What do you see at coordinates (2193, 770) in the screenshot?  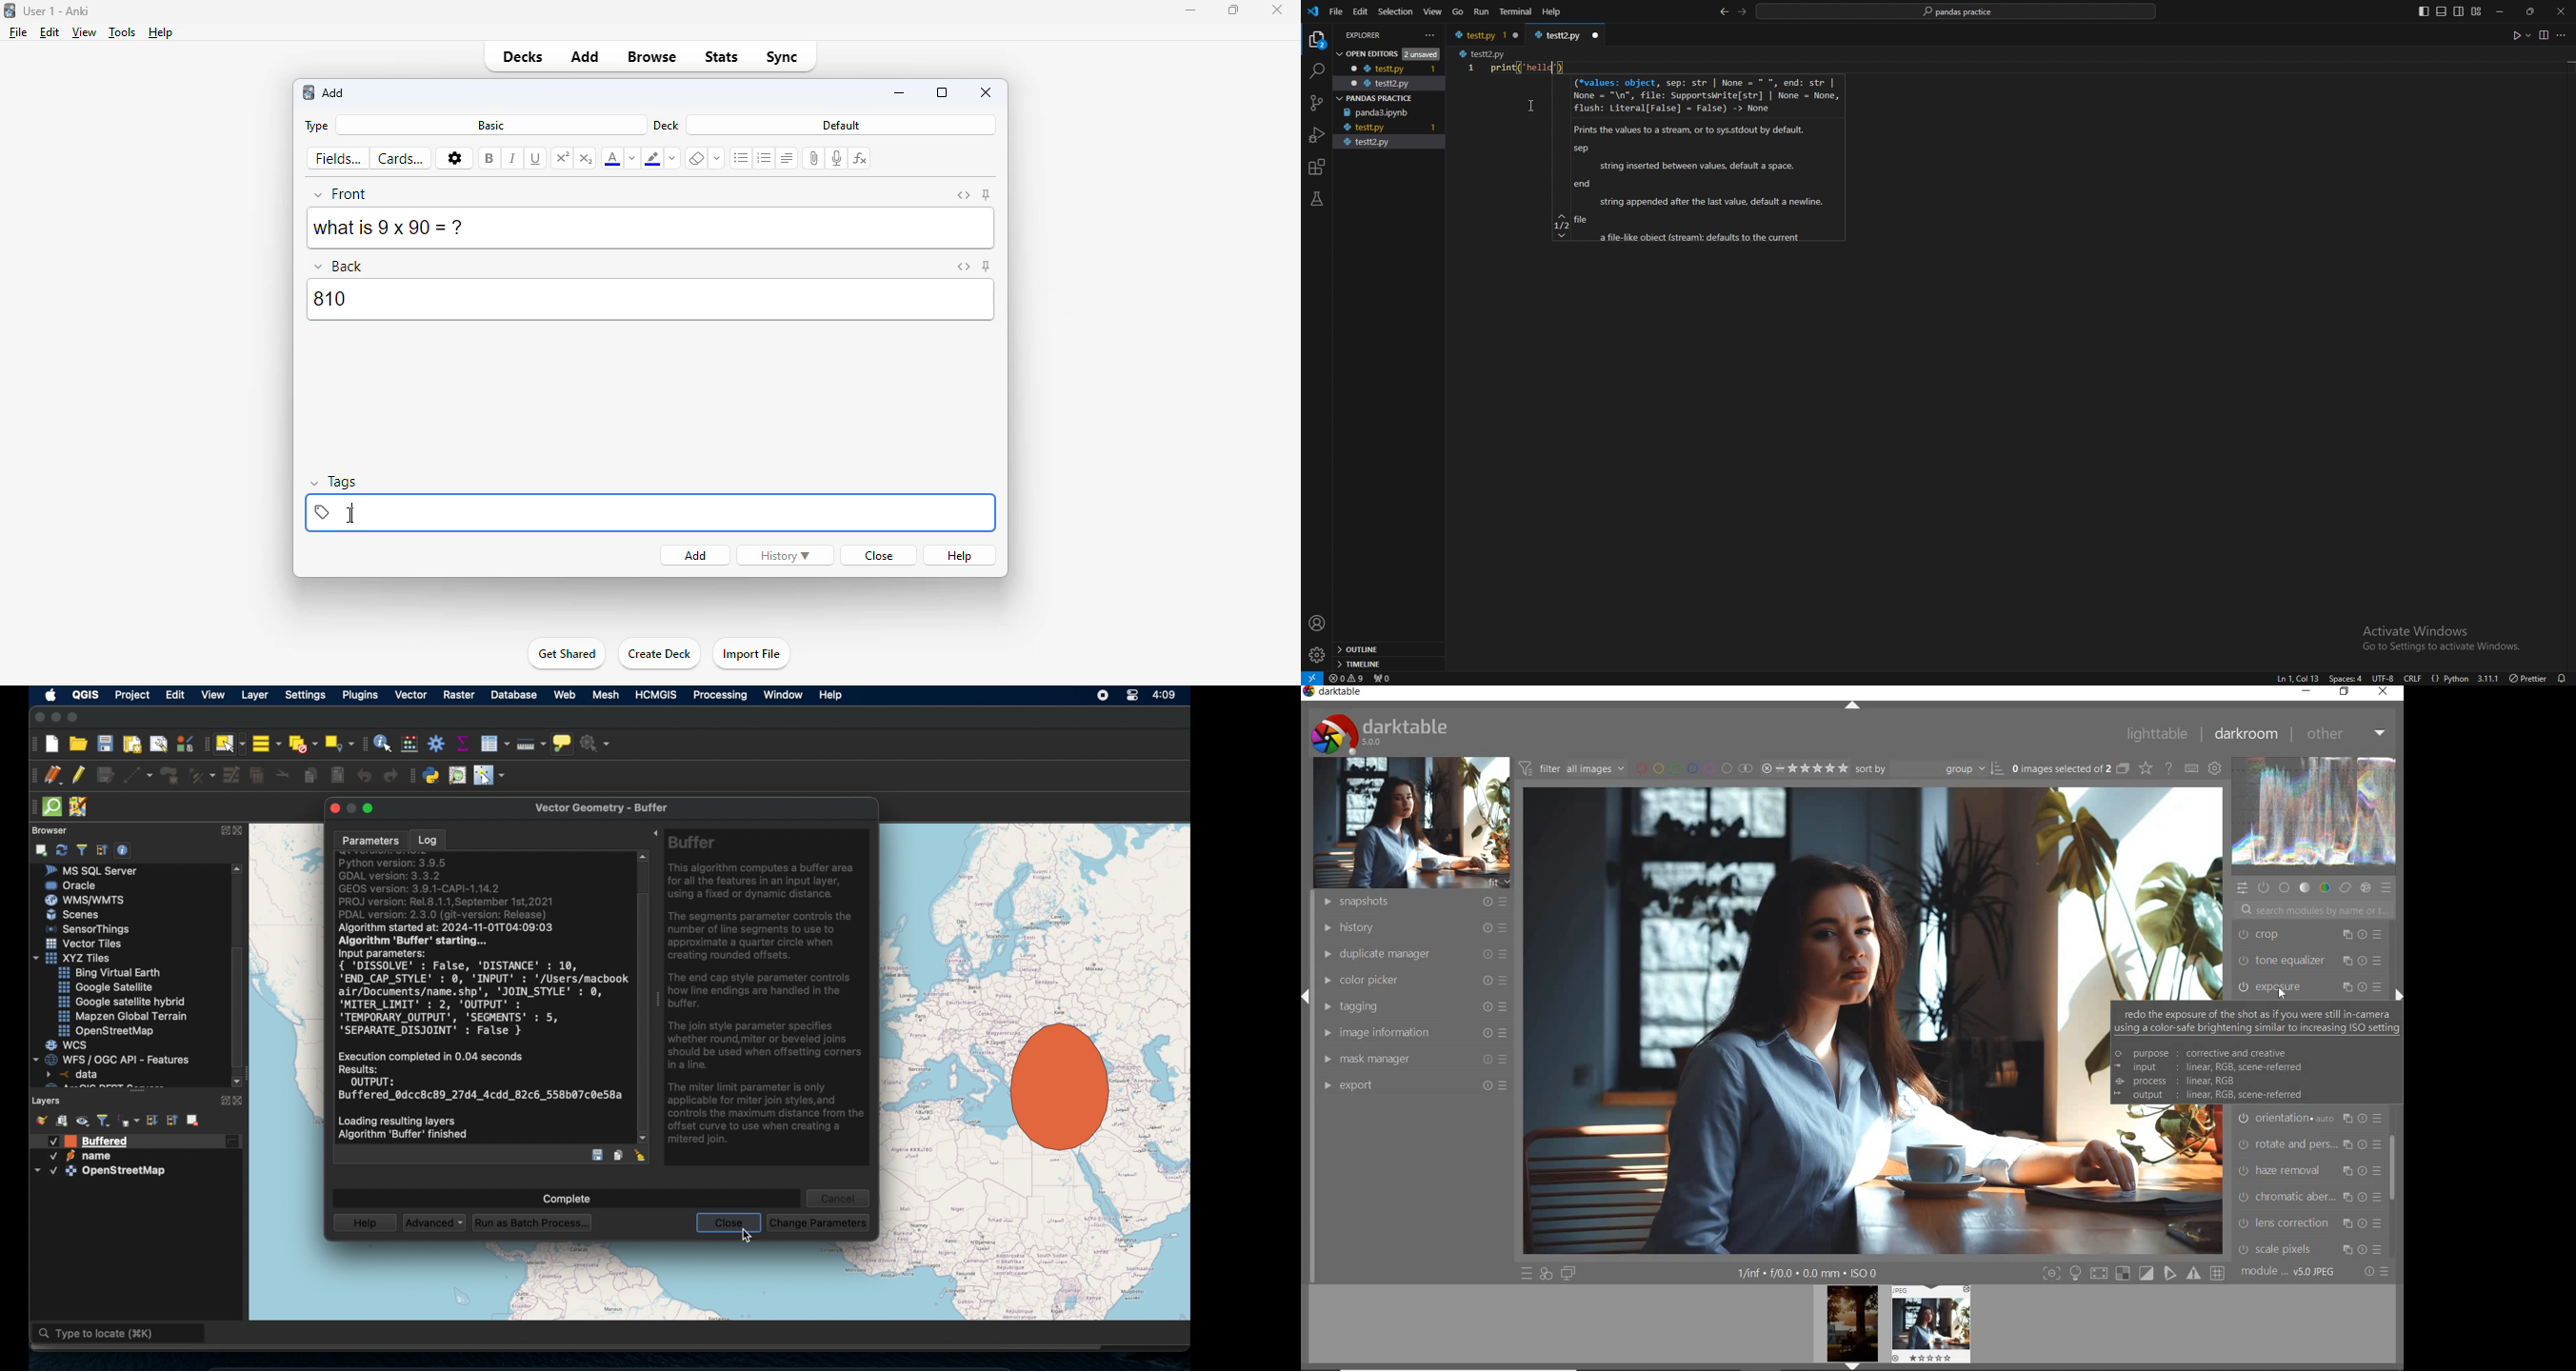 I see `DEFINE KEYBOARD SHORTCUT` at bounding box center [2193, 770].